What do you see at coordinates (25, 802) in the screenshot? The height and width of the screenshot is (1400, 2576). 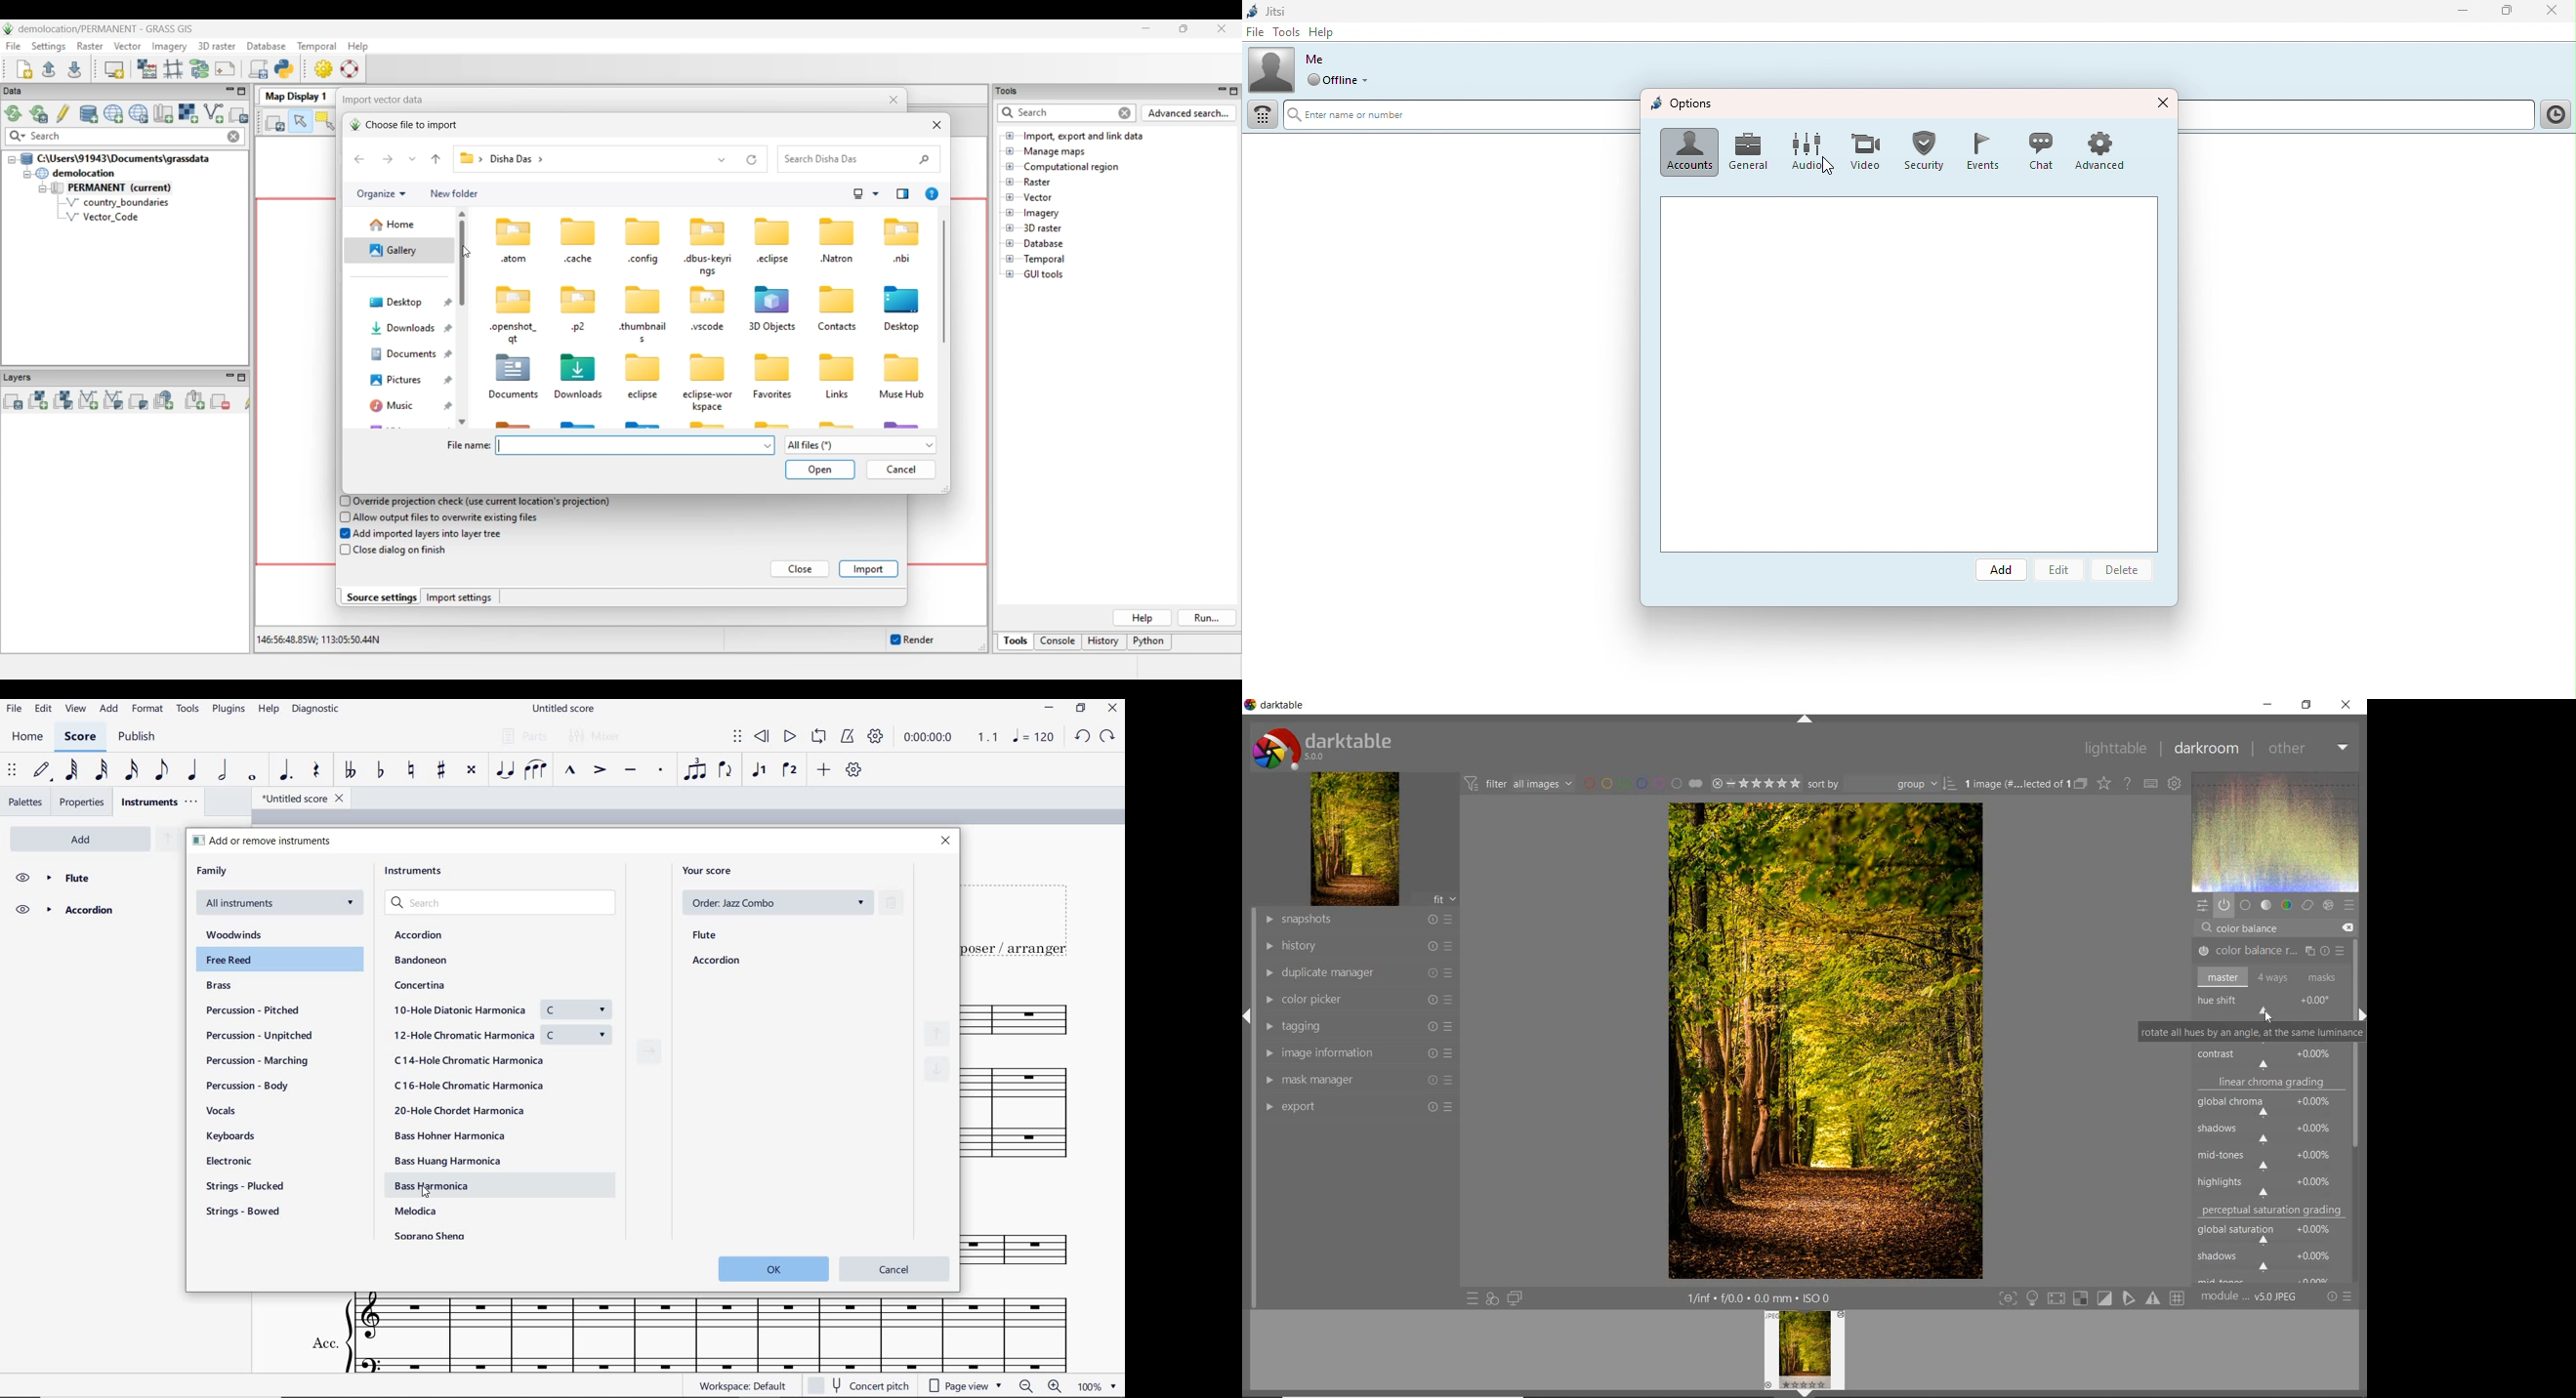 I see `palettes` at bounding box center [25, 802].